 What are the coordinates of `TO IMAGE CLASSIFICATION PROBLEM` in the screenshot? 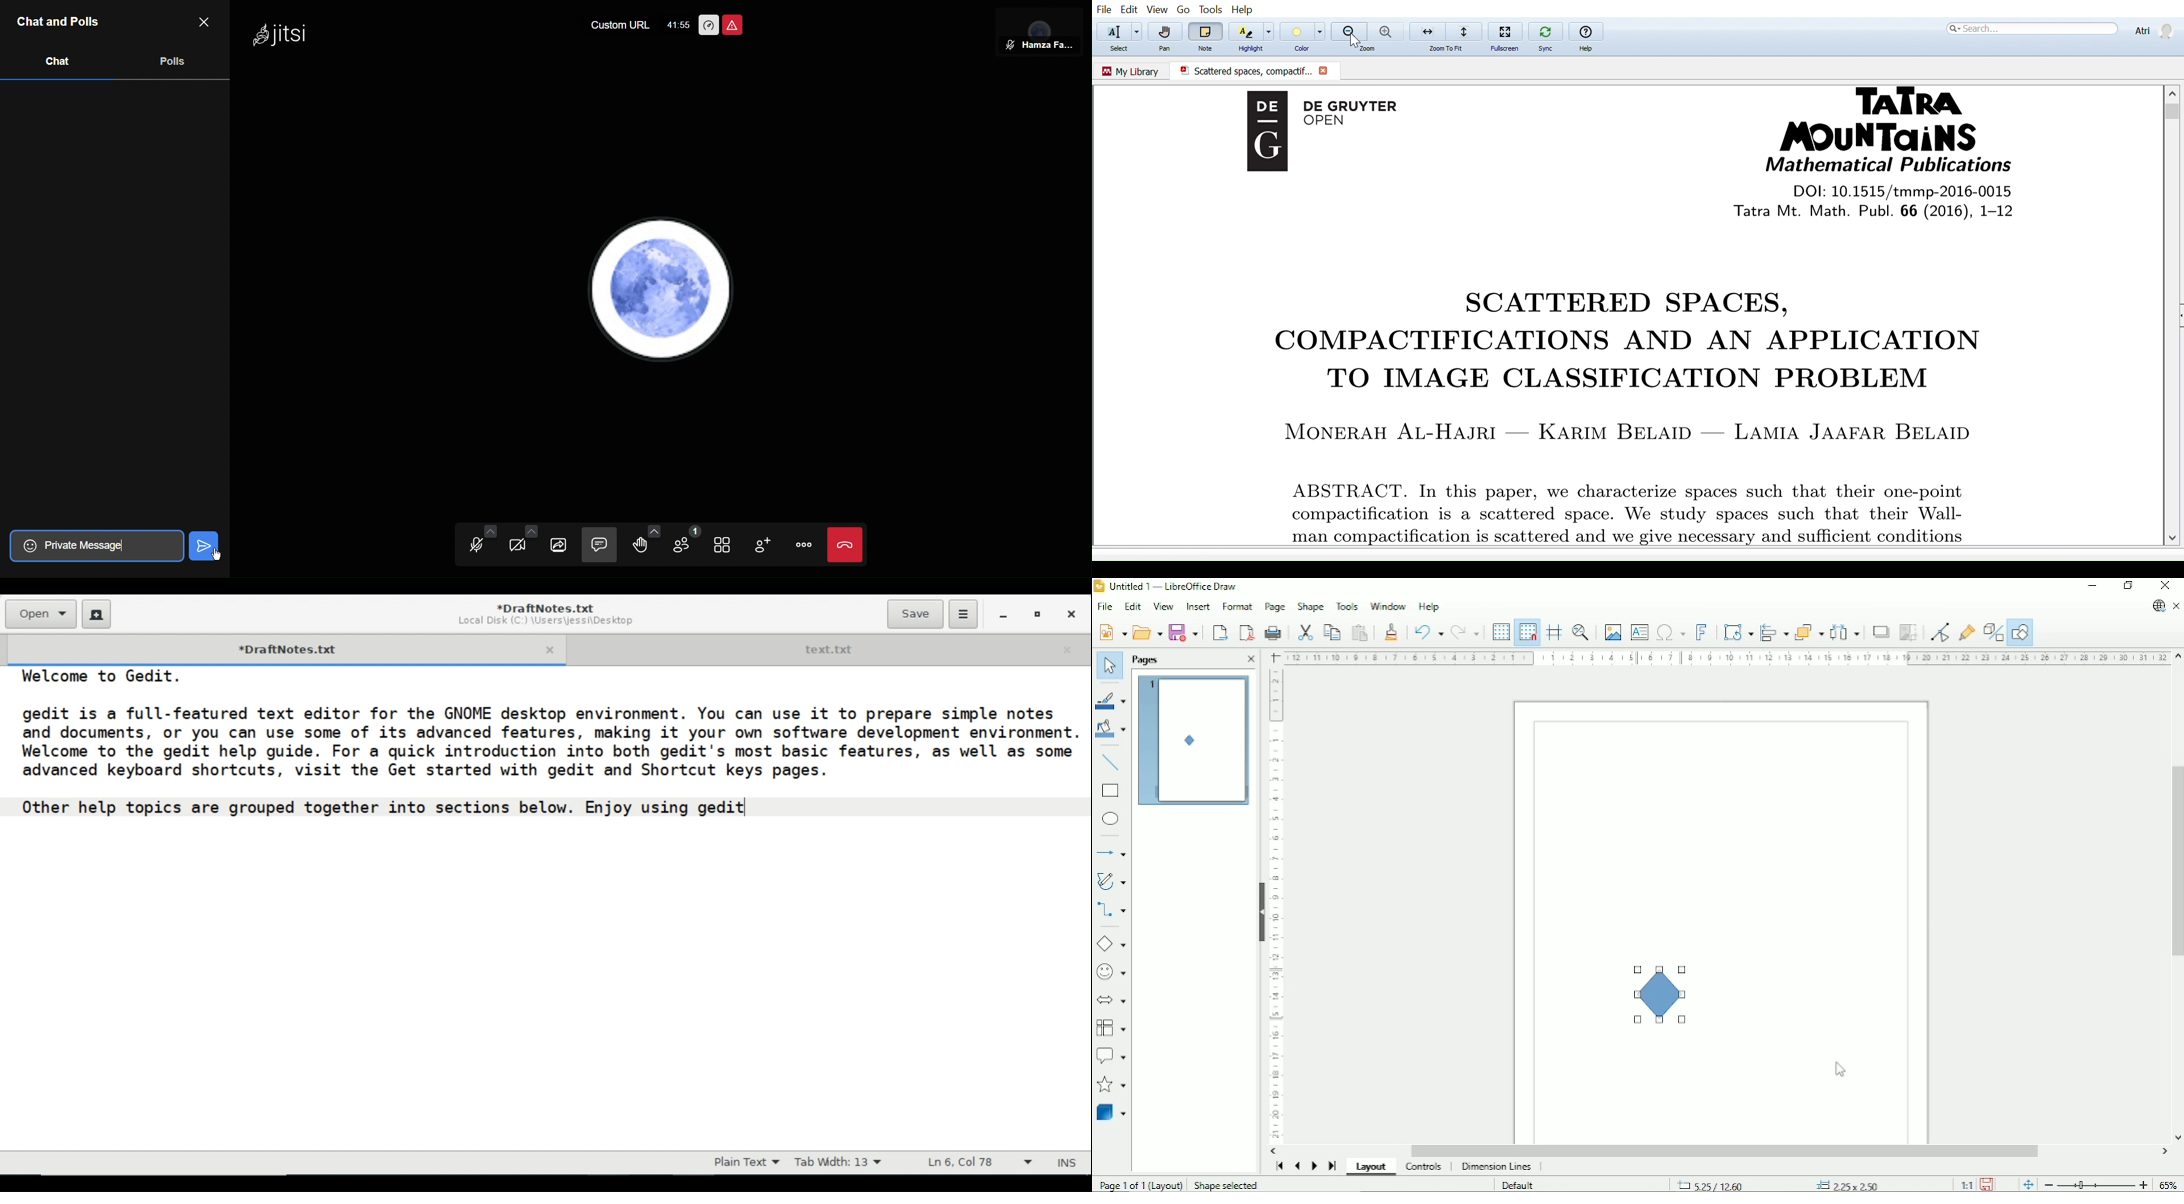 It's located at (1628, 379).